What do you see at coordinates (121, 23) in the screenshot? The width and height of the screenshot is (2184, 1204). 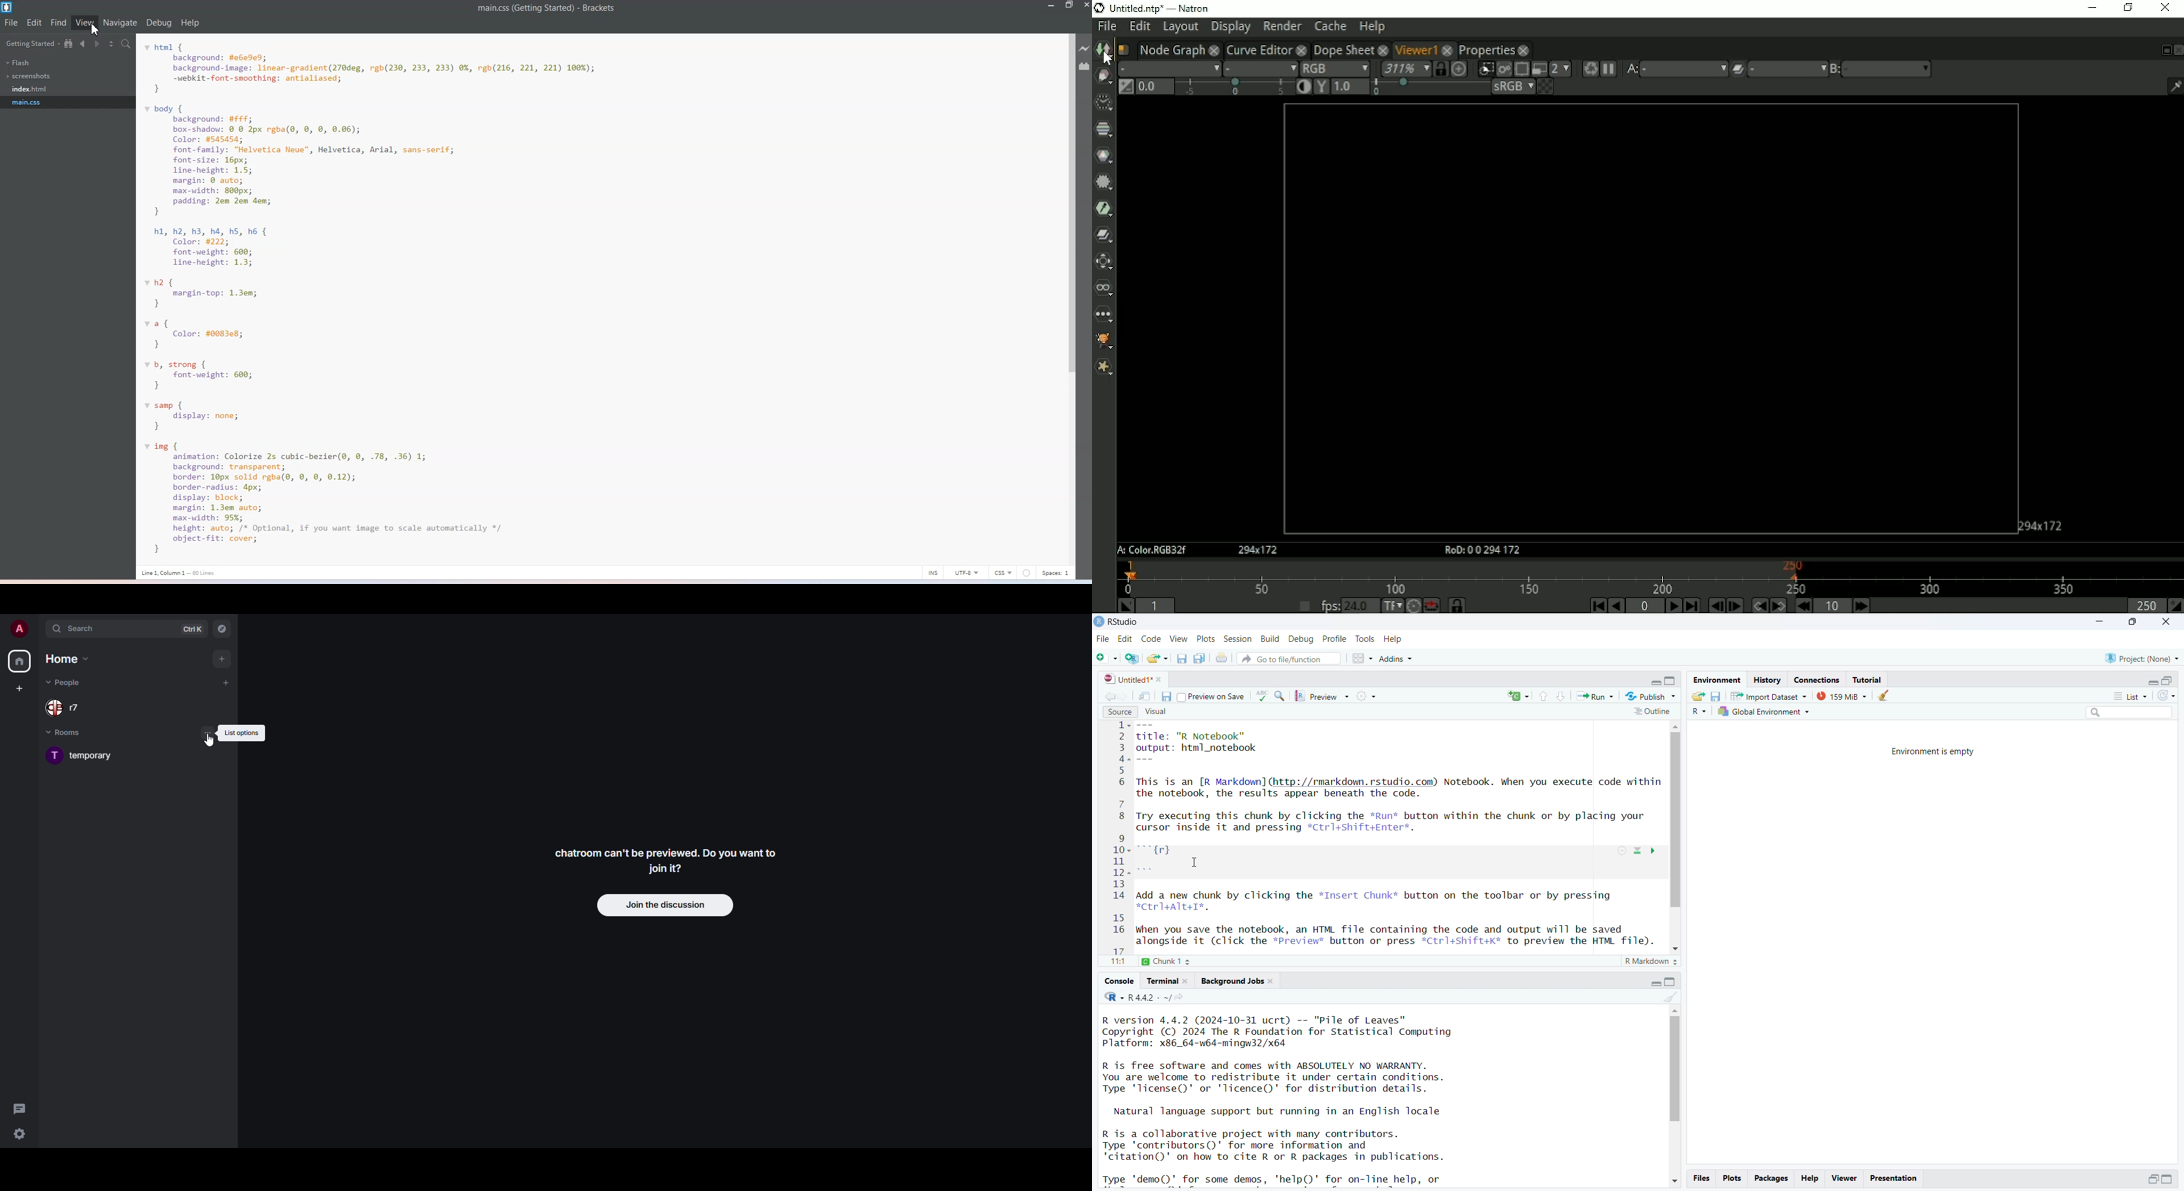 I see `Navigate` at bounding box center [121, 23].